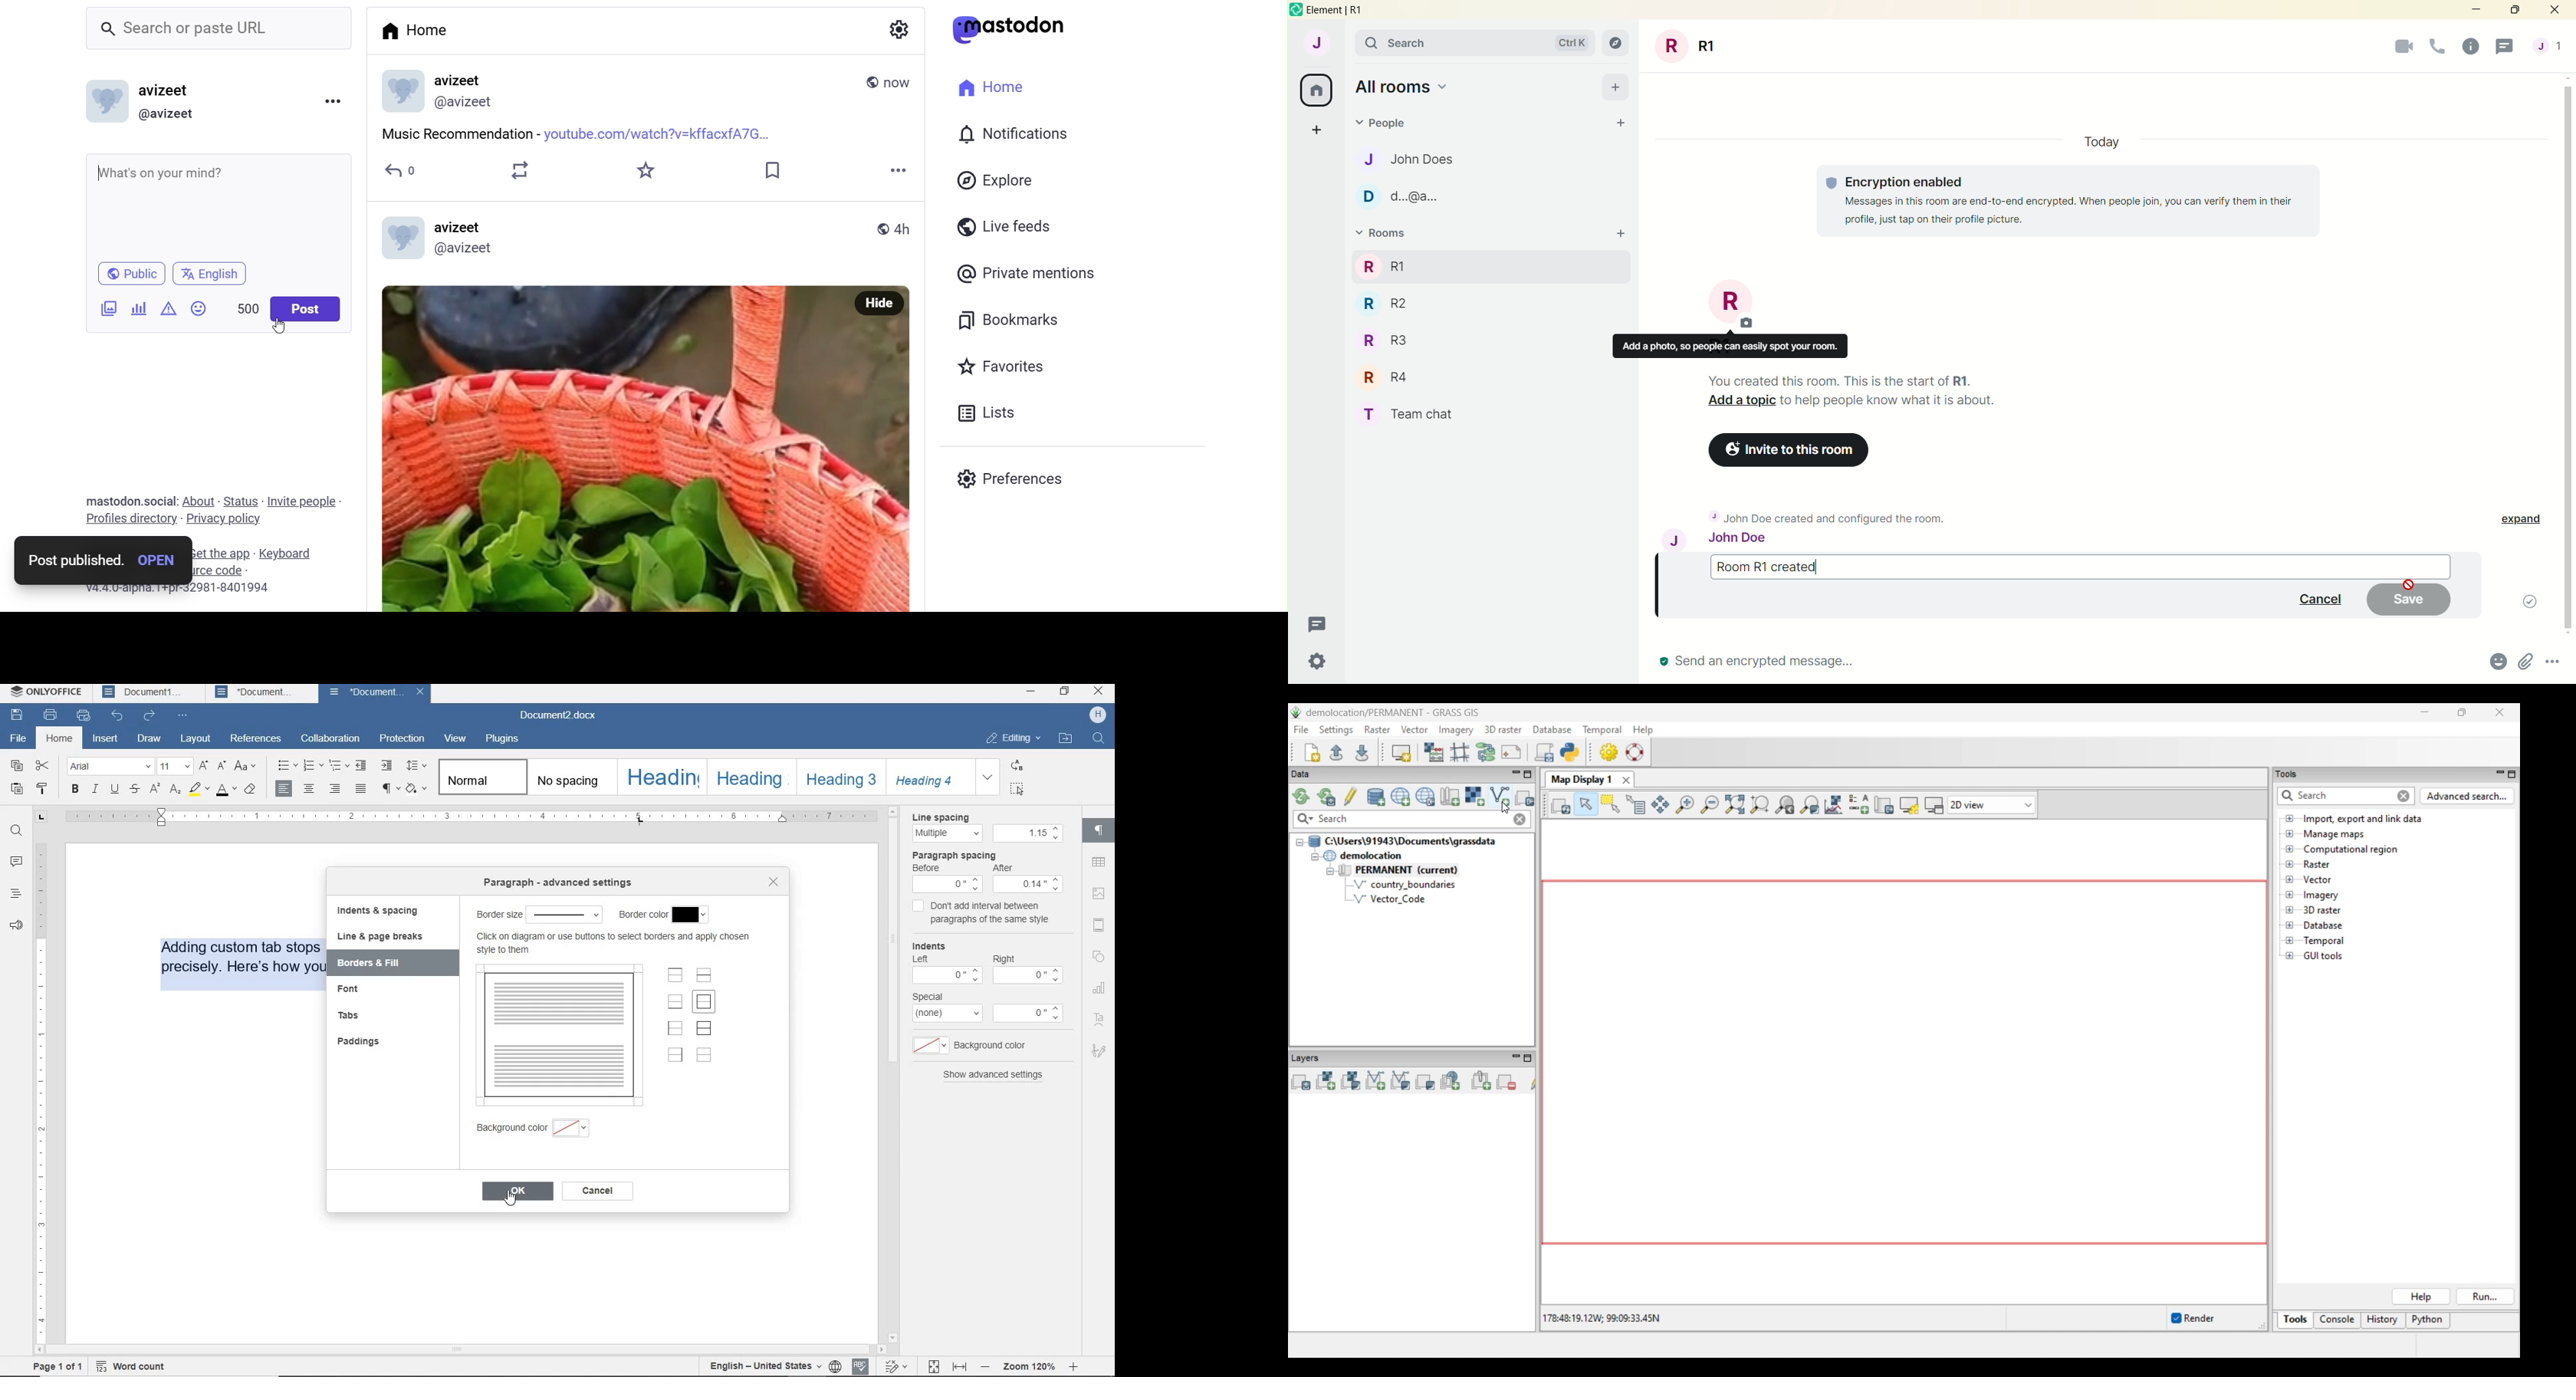  What do you see at coordinates (123, 521) in the screenshot?
I see `profiles` at bounding box center [123, 521].